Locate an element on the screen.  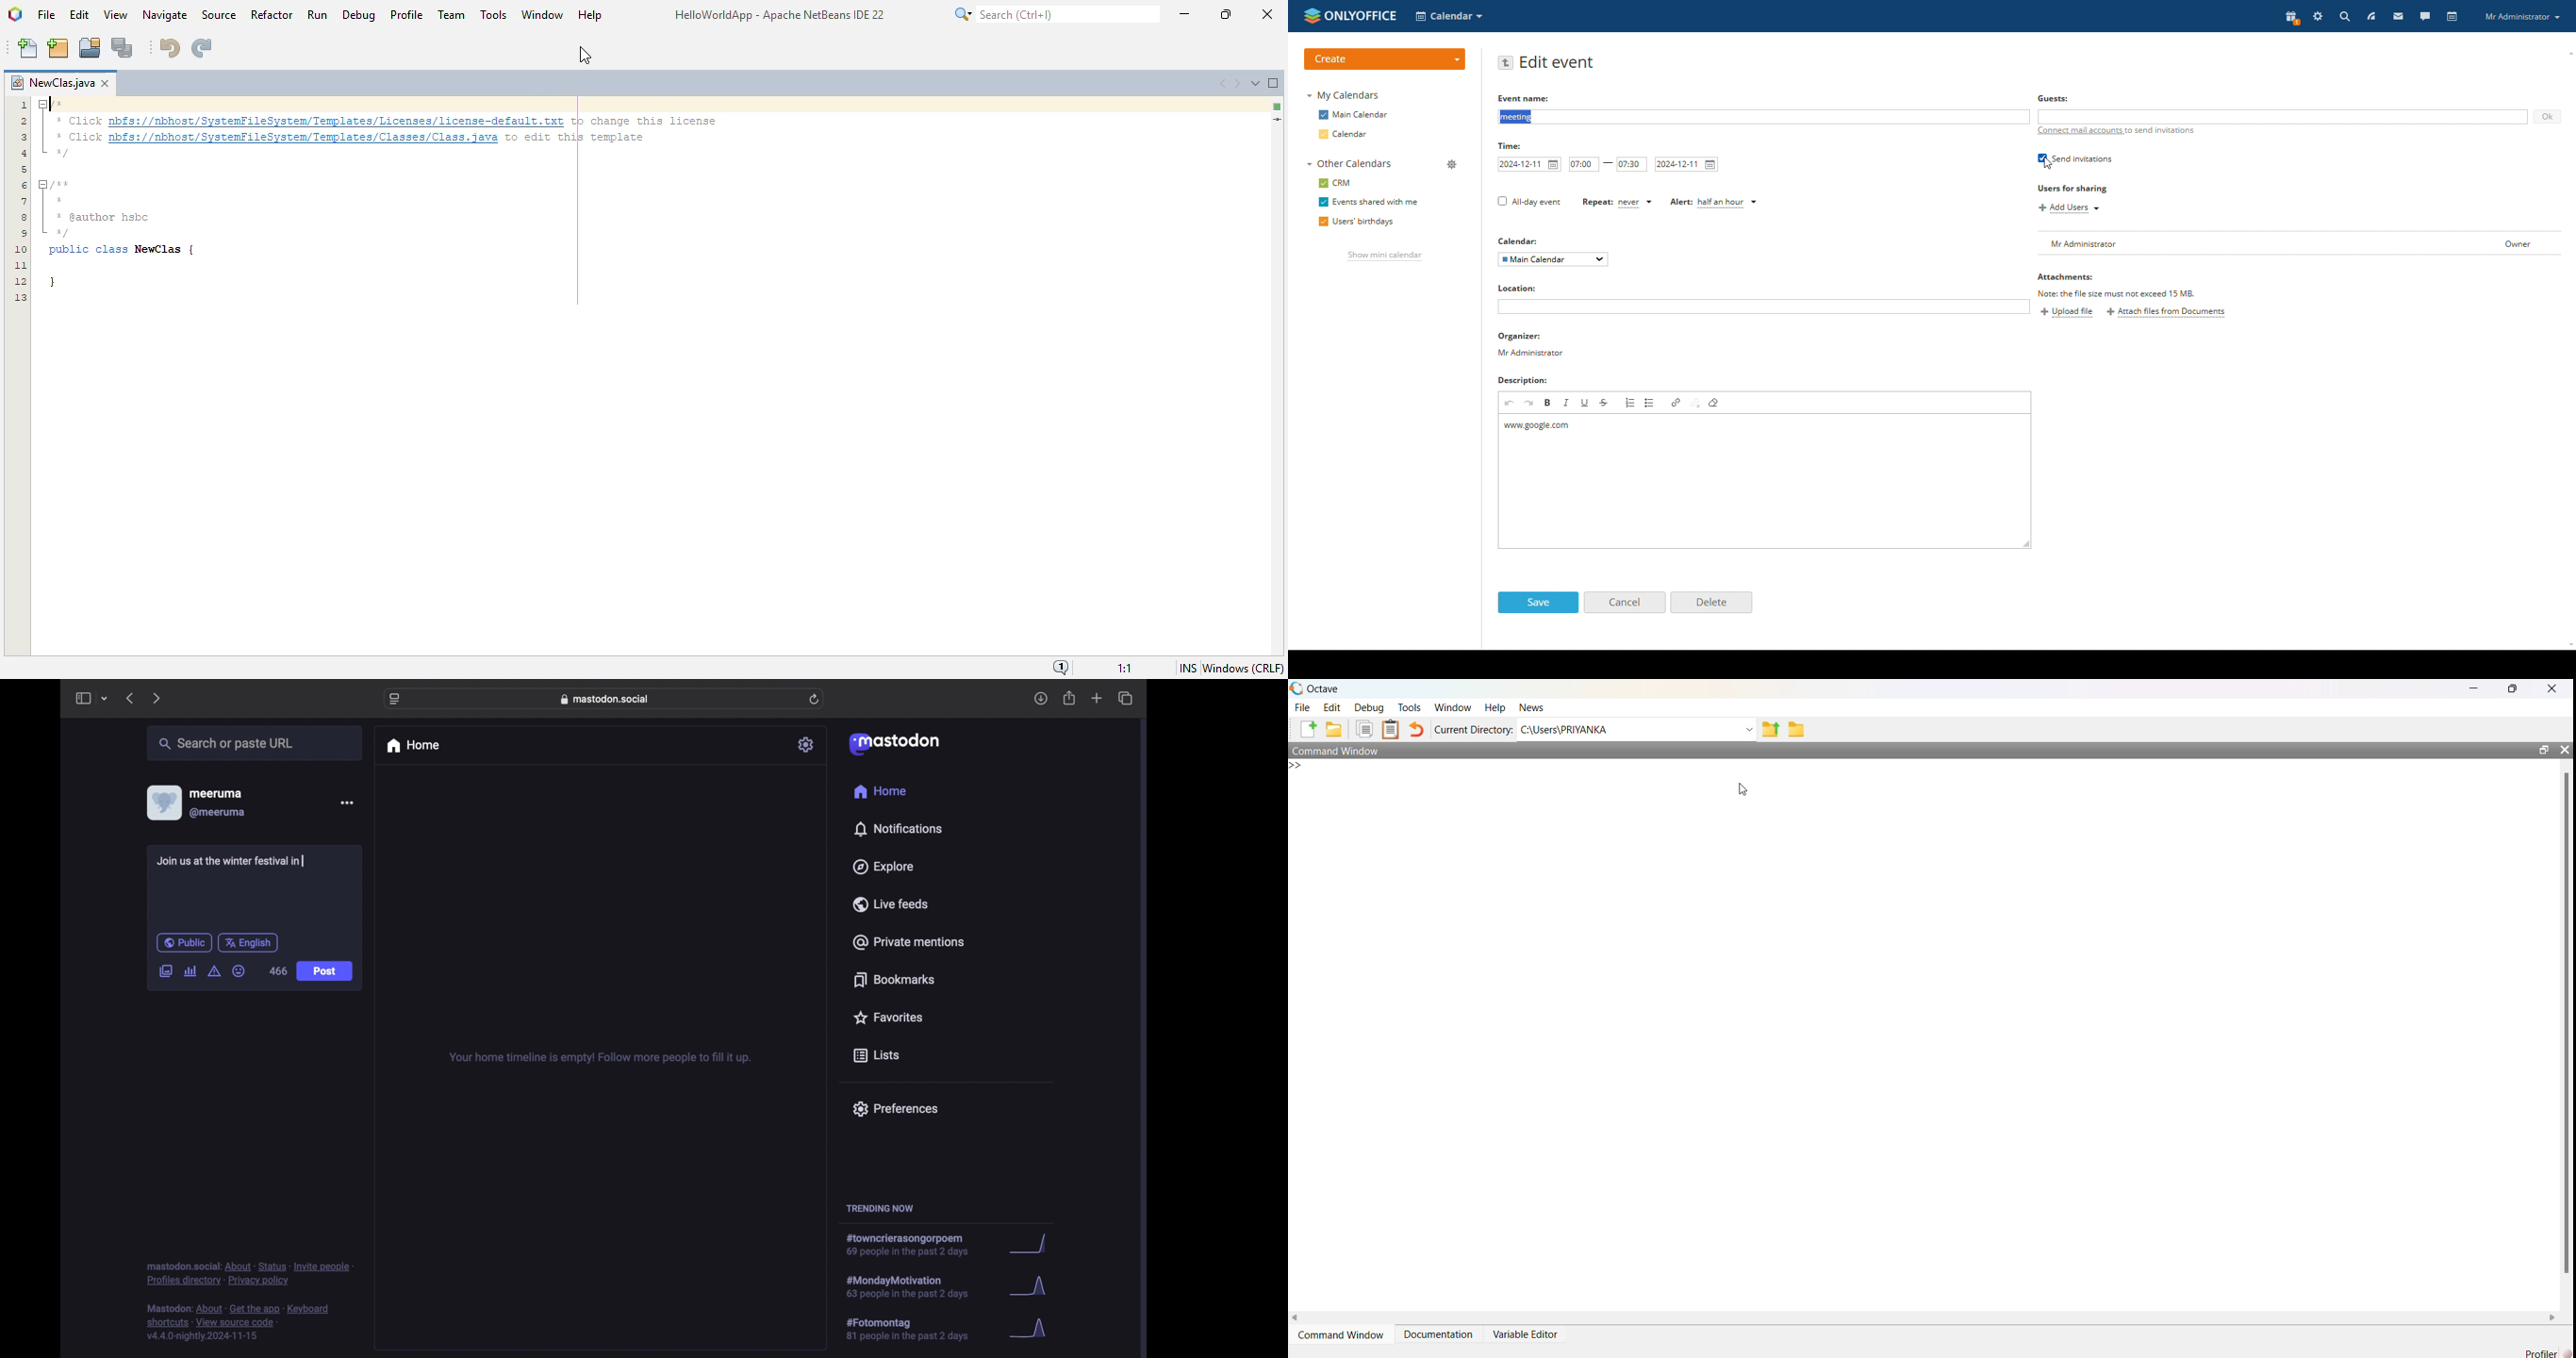
upload file is located at coordinates (2069, 313).